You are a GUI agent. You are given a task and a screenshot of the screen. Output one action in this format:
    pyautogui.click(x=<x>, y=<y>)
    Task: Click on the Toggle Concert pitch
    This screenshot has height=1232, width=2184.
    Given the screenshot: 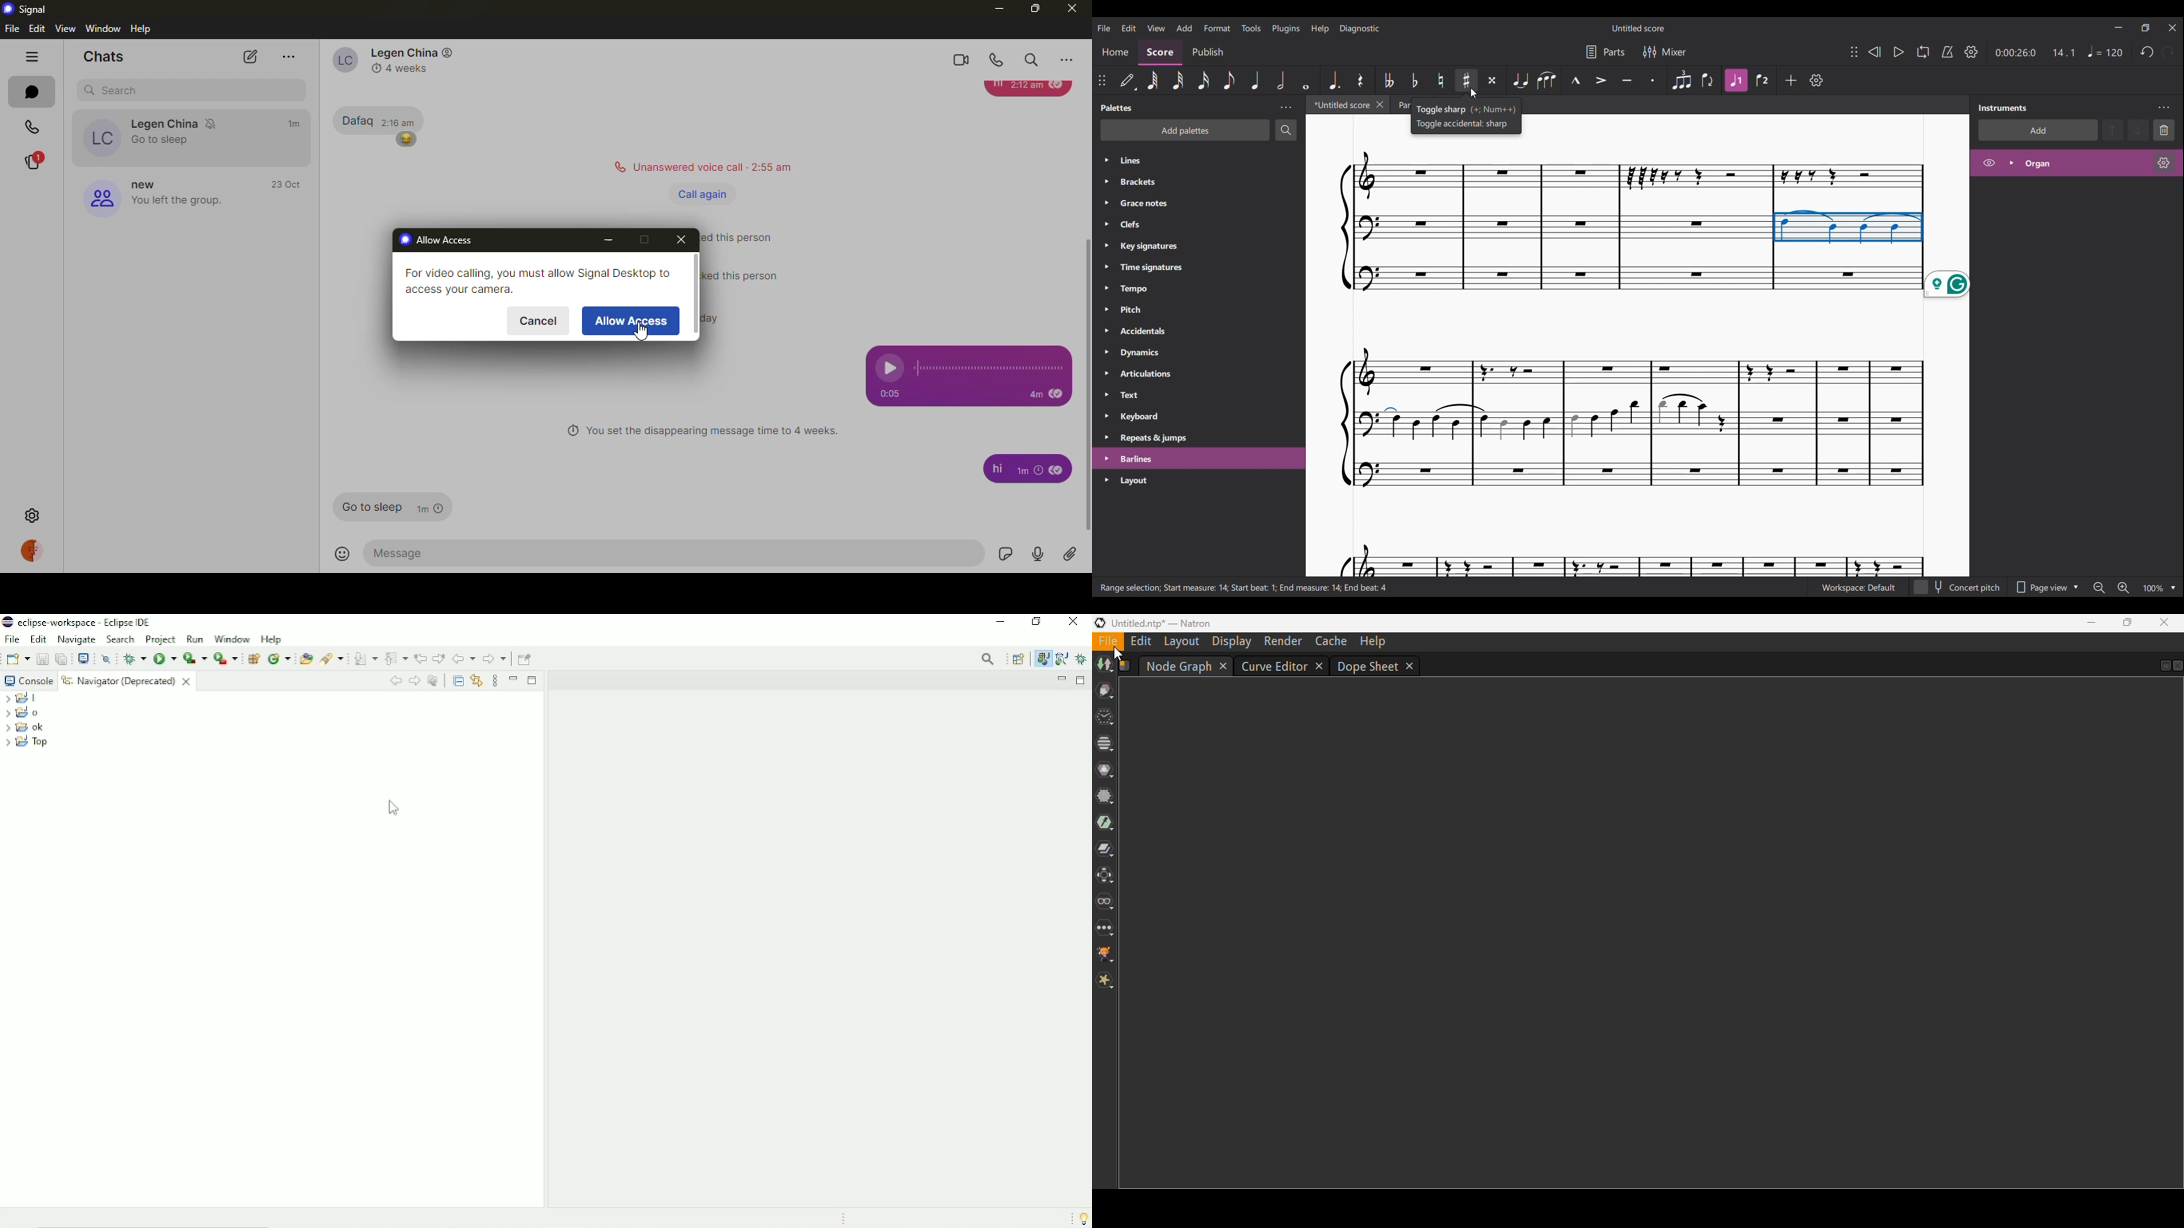 What is the action you would take?
    pyautogui.click(x=1958, y=587)
    